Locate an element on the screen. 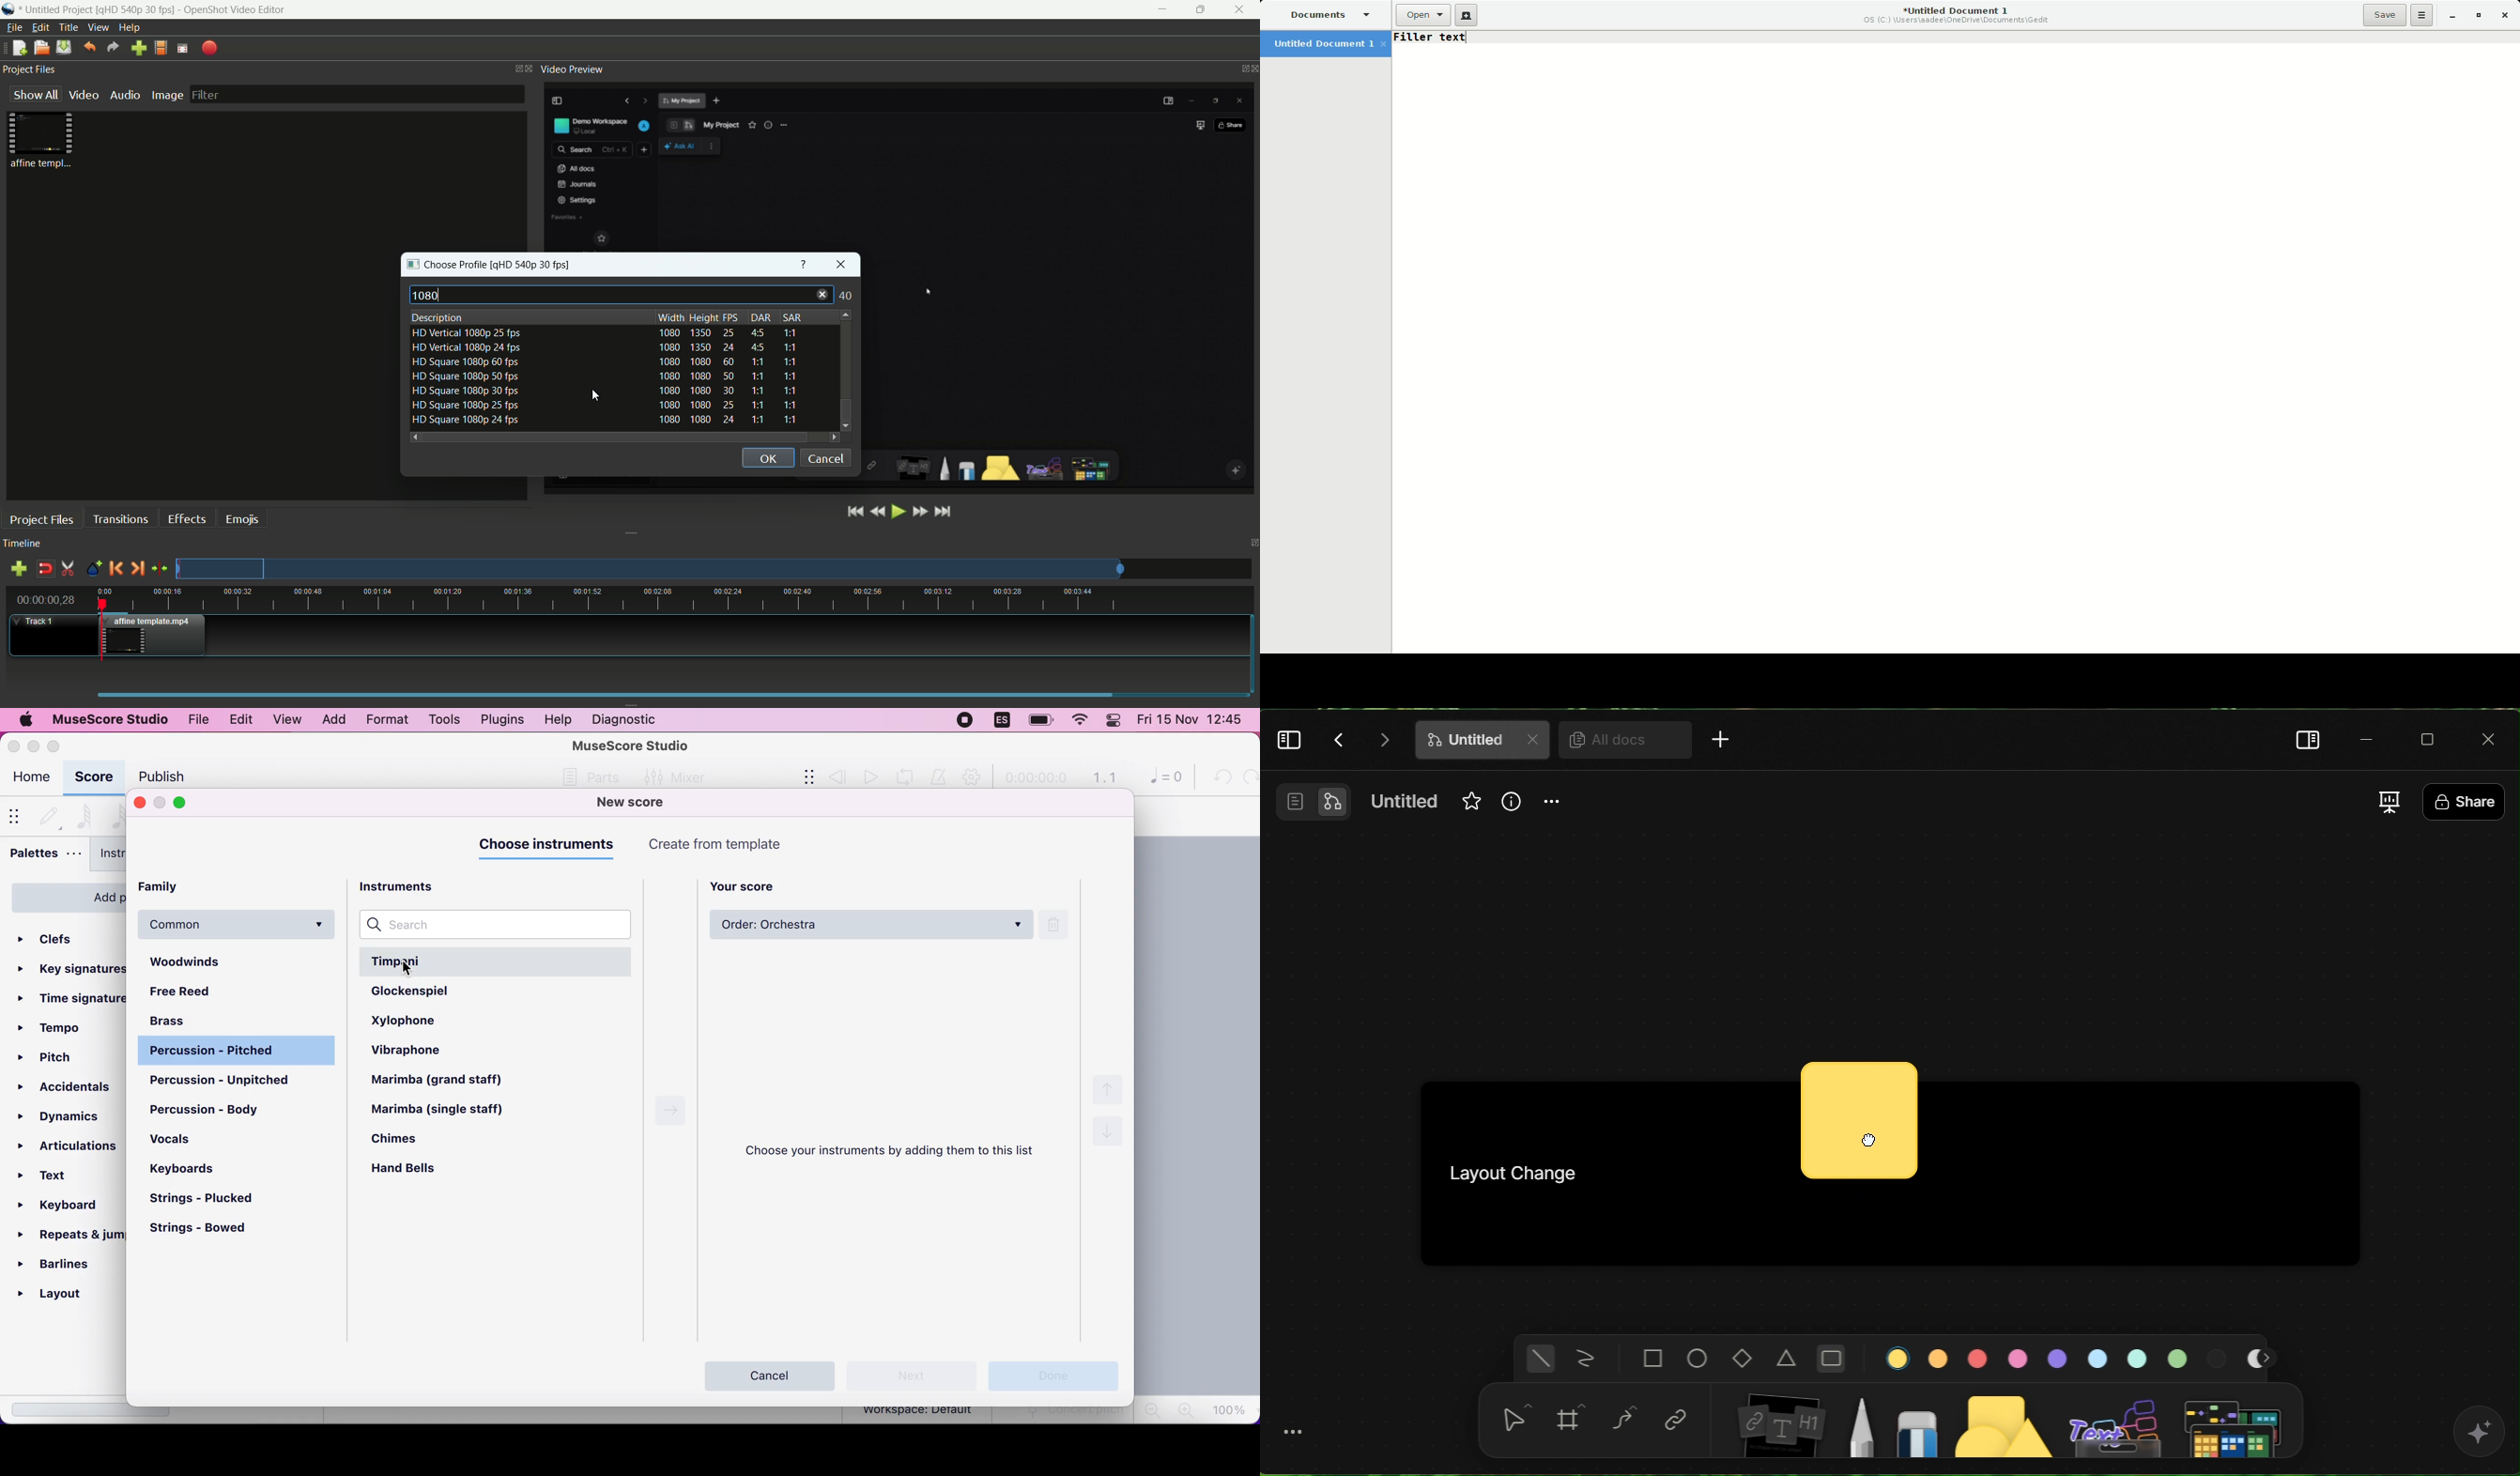  time is located at coordinates (1035, 779).